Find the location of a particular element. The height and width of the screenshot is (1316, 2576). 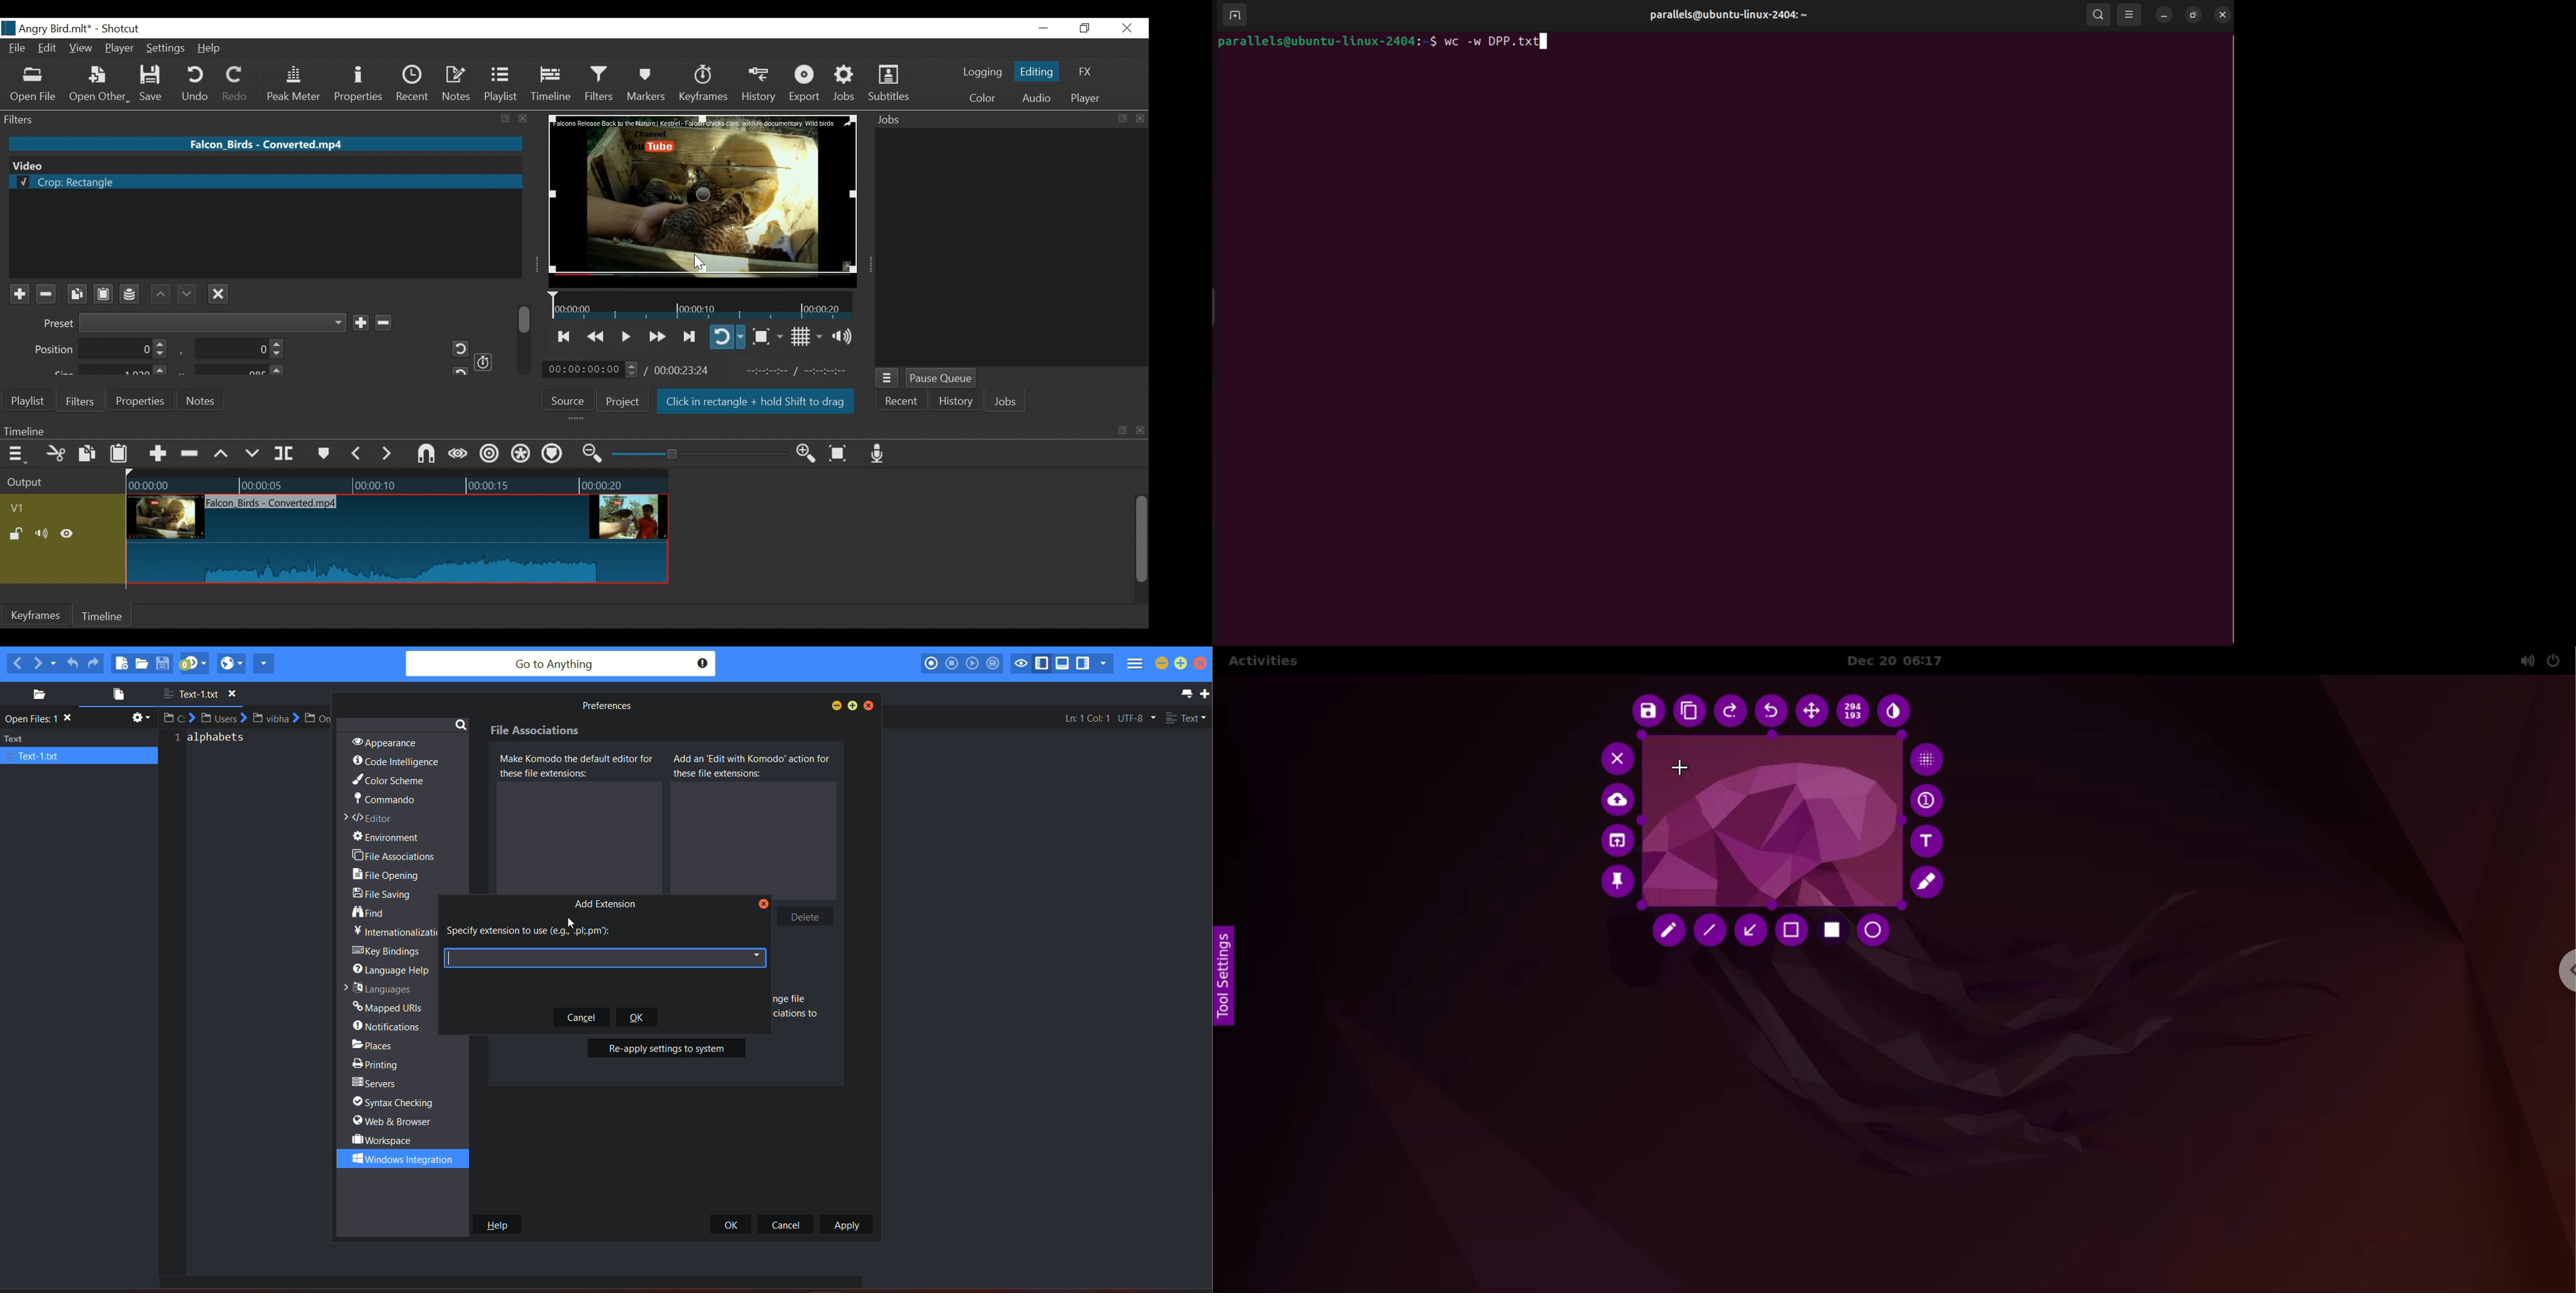

logging is located at coordinates (983, 74).